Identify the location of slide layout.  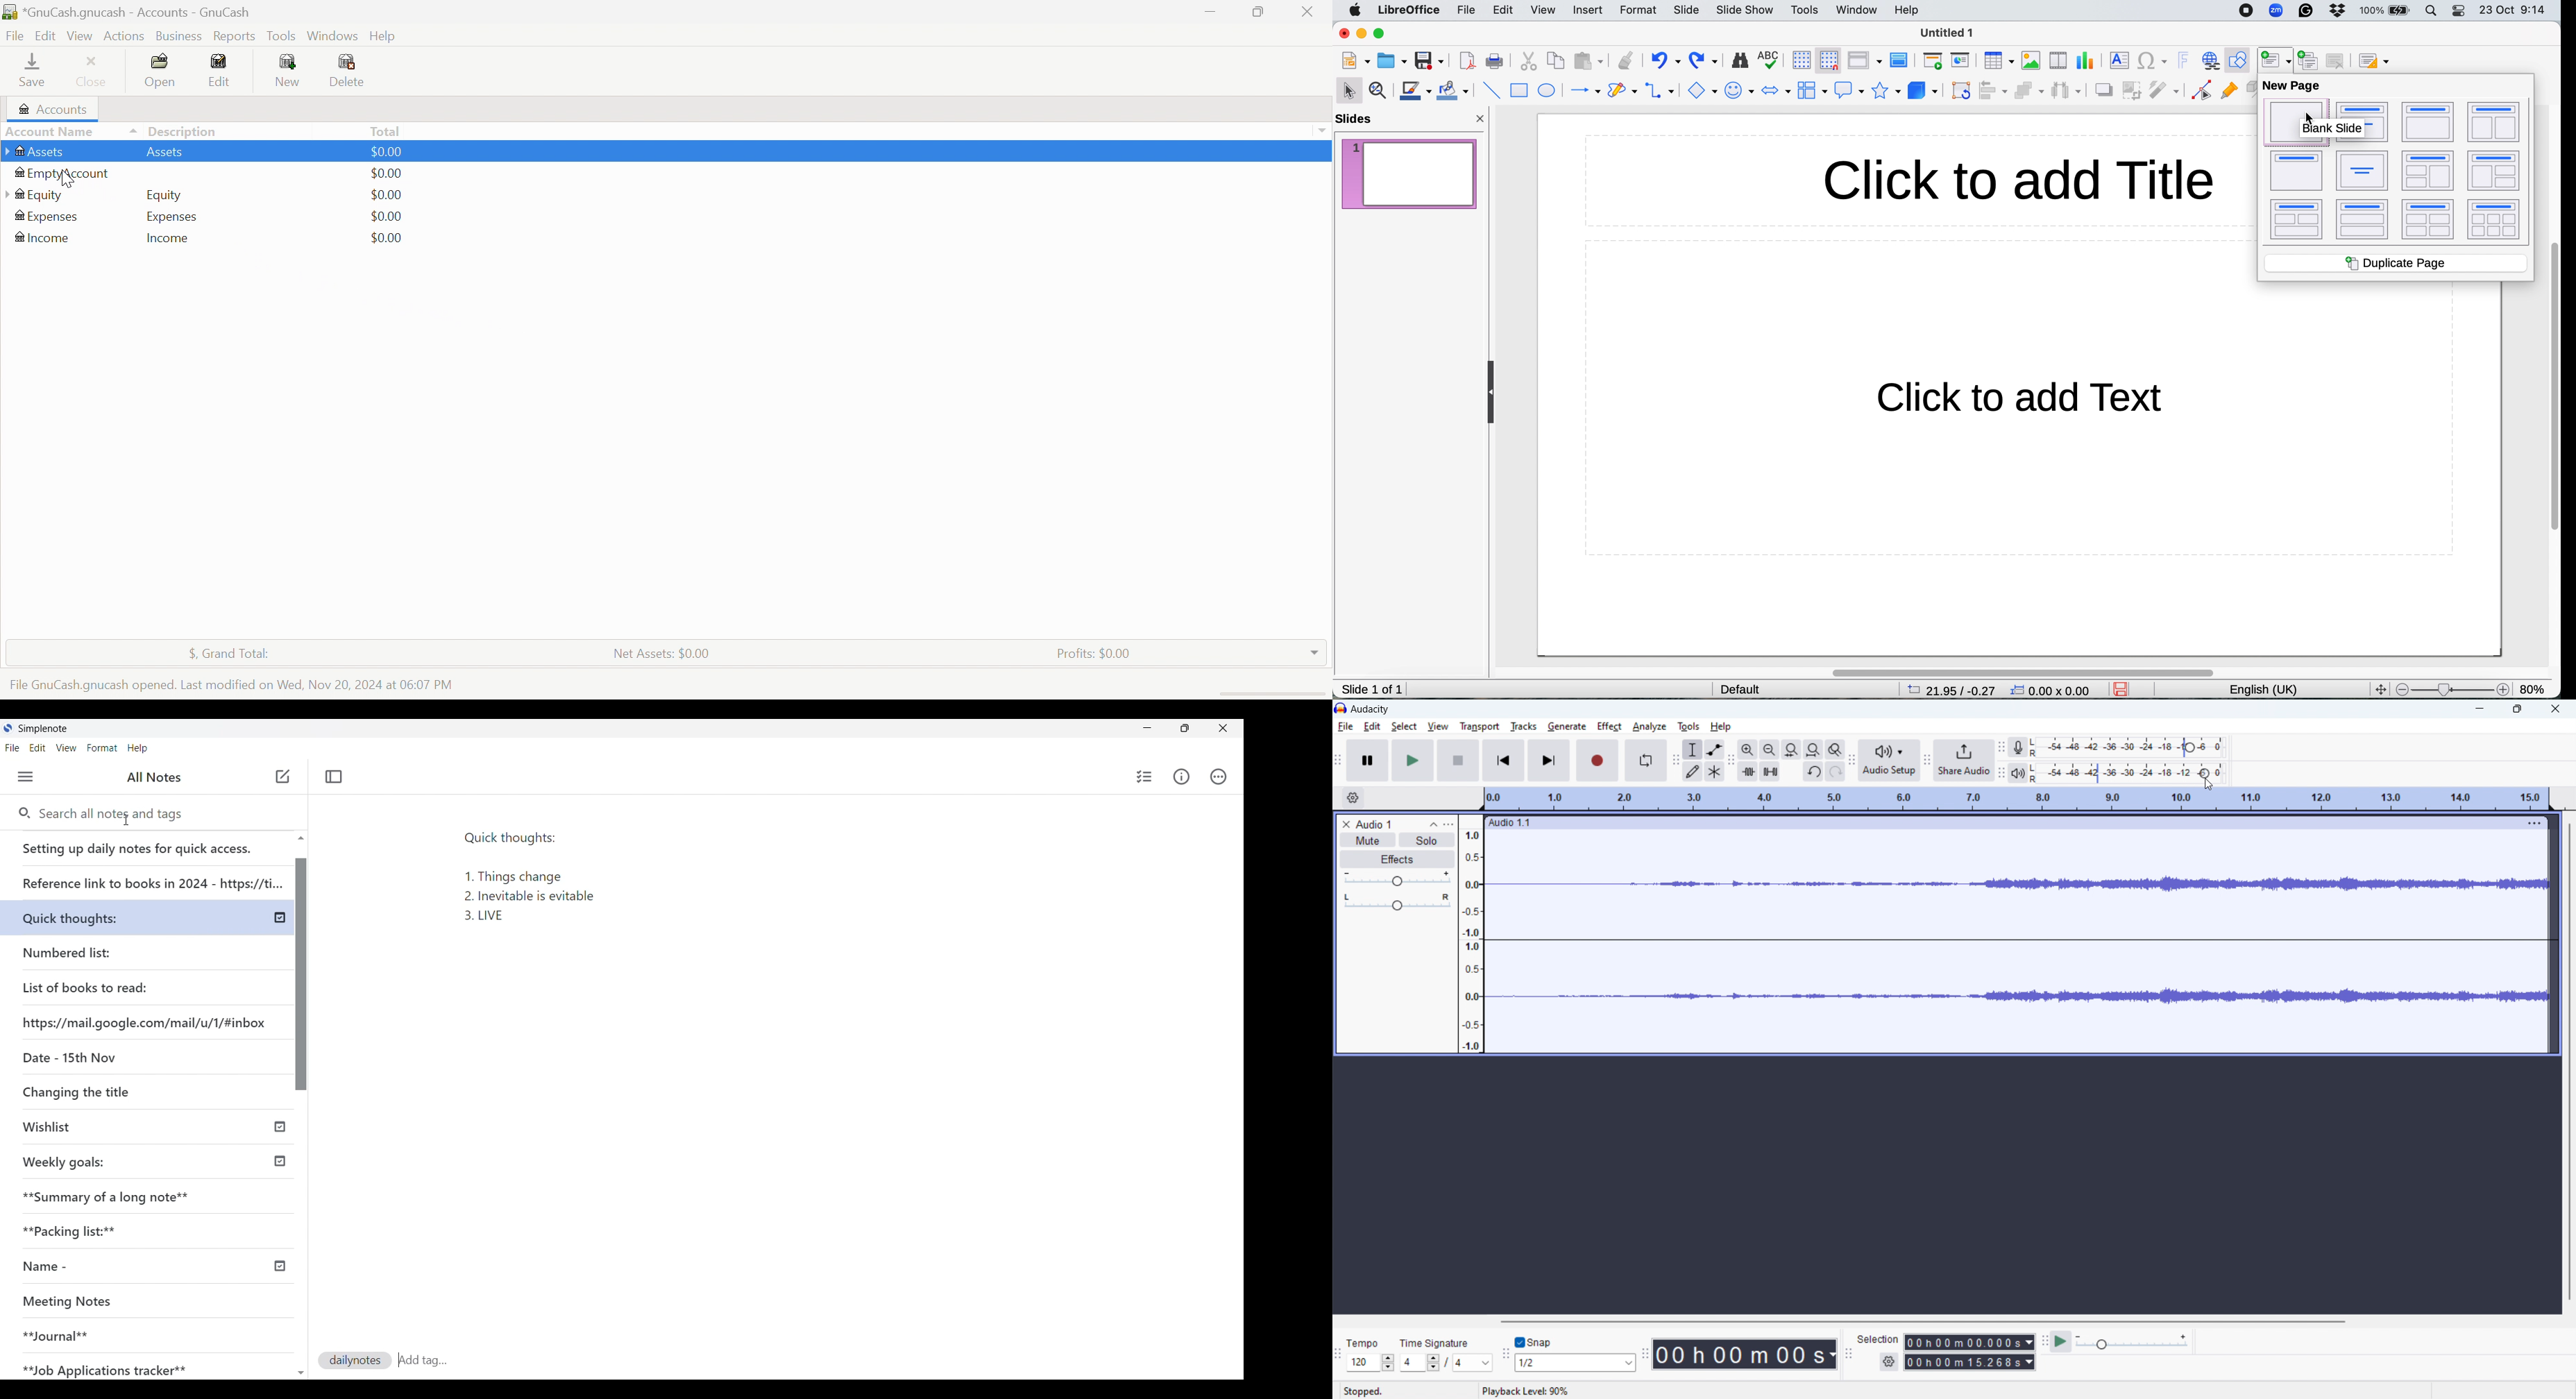
(2374, 61).